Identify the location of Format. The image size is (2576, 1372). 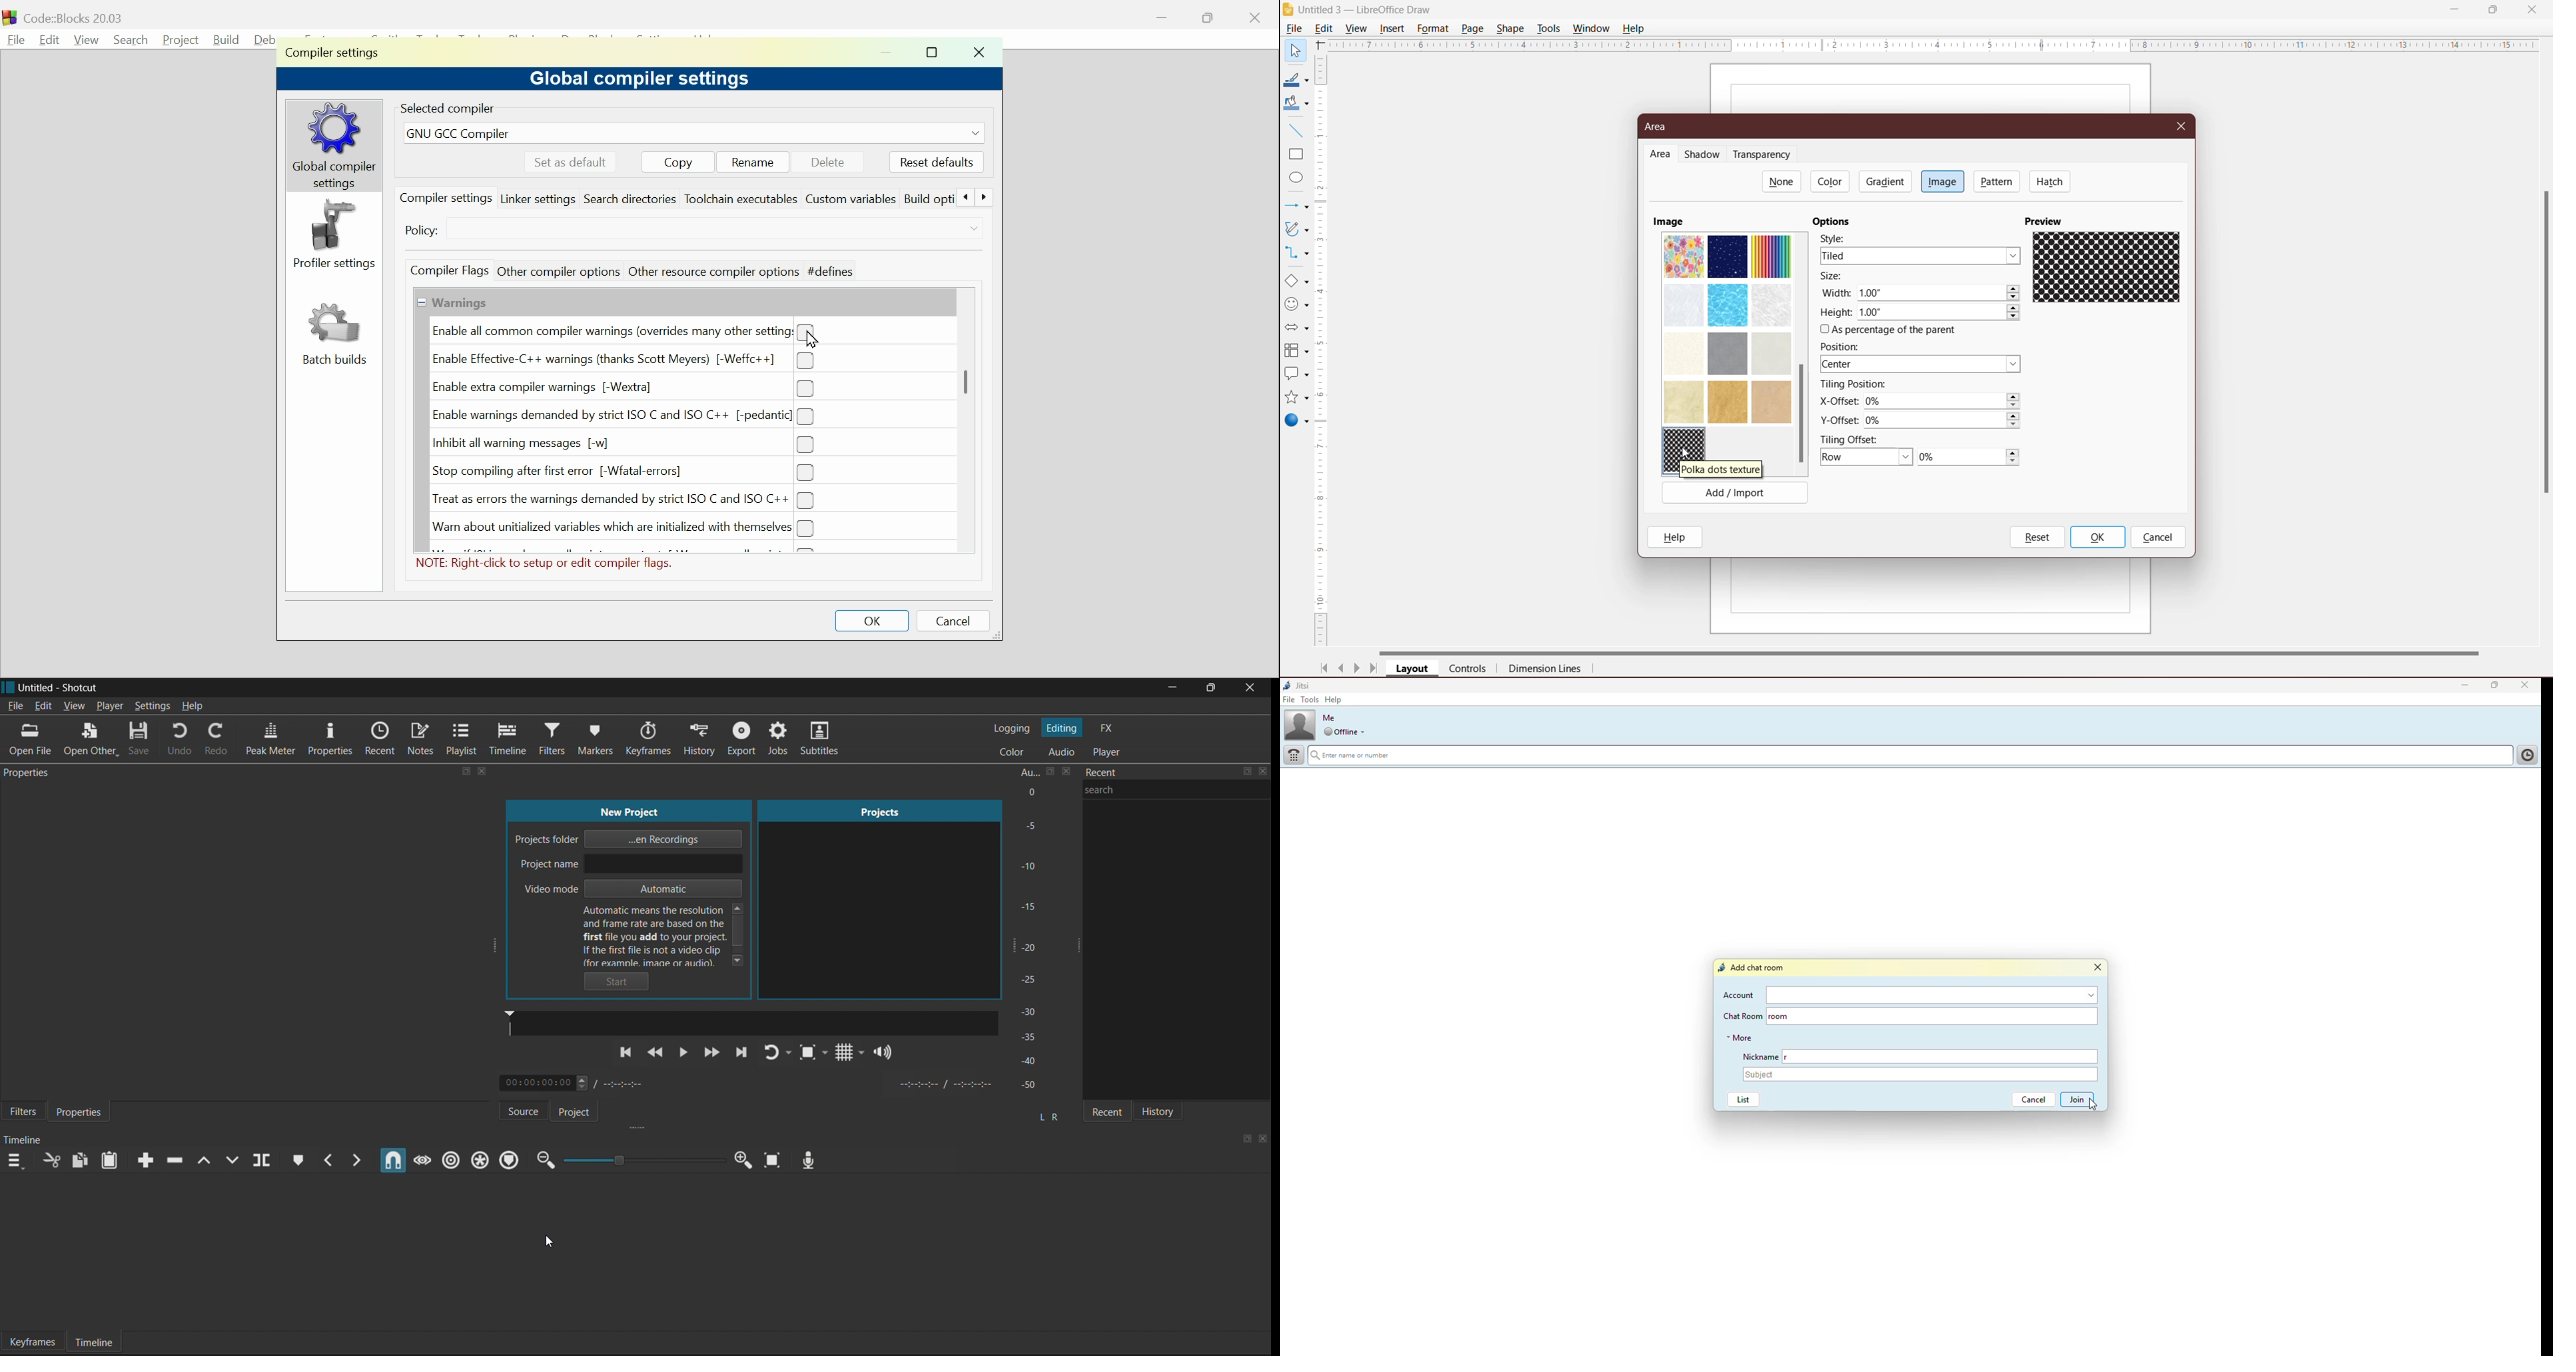
(1433, 29).